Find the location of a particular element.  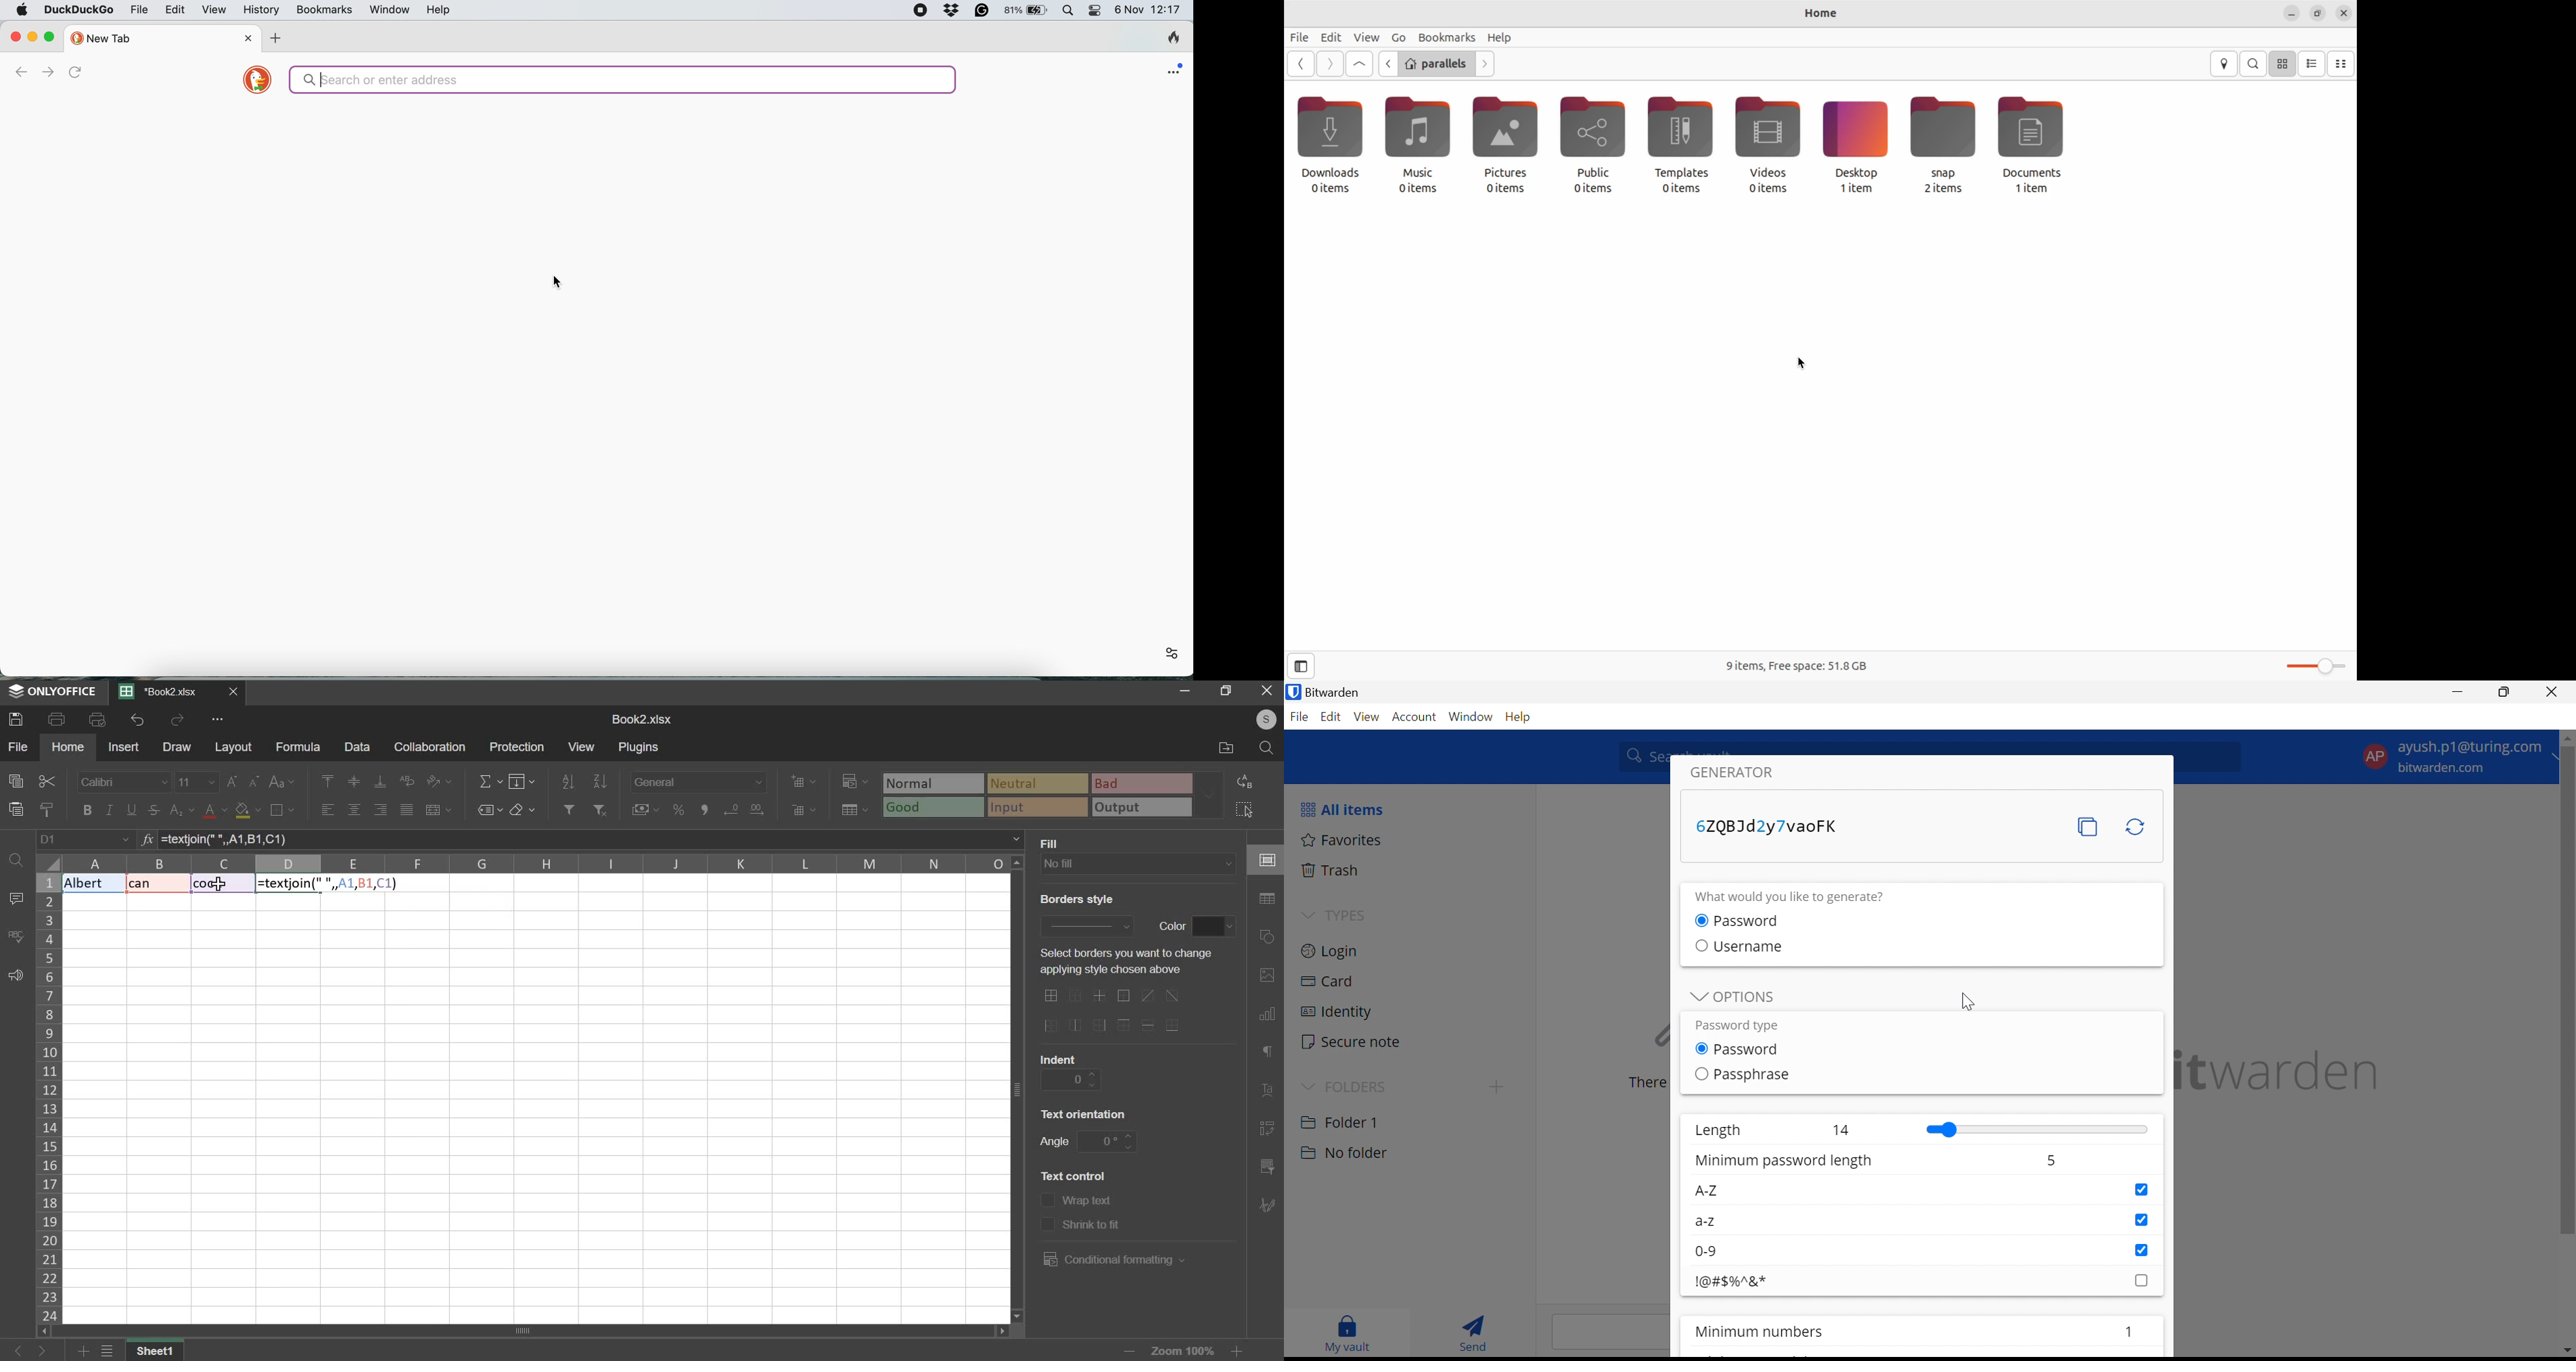

orientation is located at coordinates (439, 781).